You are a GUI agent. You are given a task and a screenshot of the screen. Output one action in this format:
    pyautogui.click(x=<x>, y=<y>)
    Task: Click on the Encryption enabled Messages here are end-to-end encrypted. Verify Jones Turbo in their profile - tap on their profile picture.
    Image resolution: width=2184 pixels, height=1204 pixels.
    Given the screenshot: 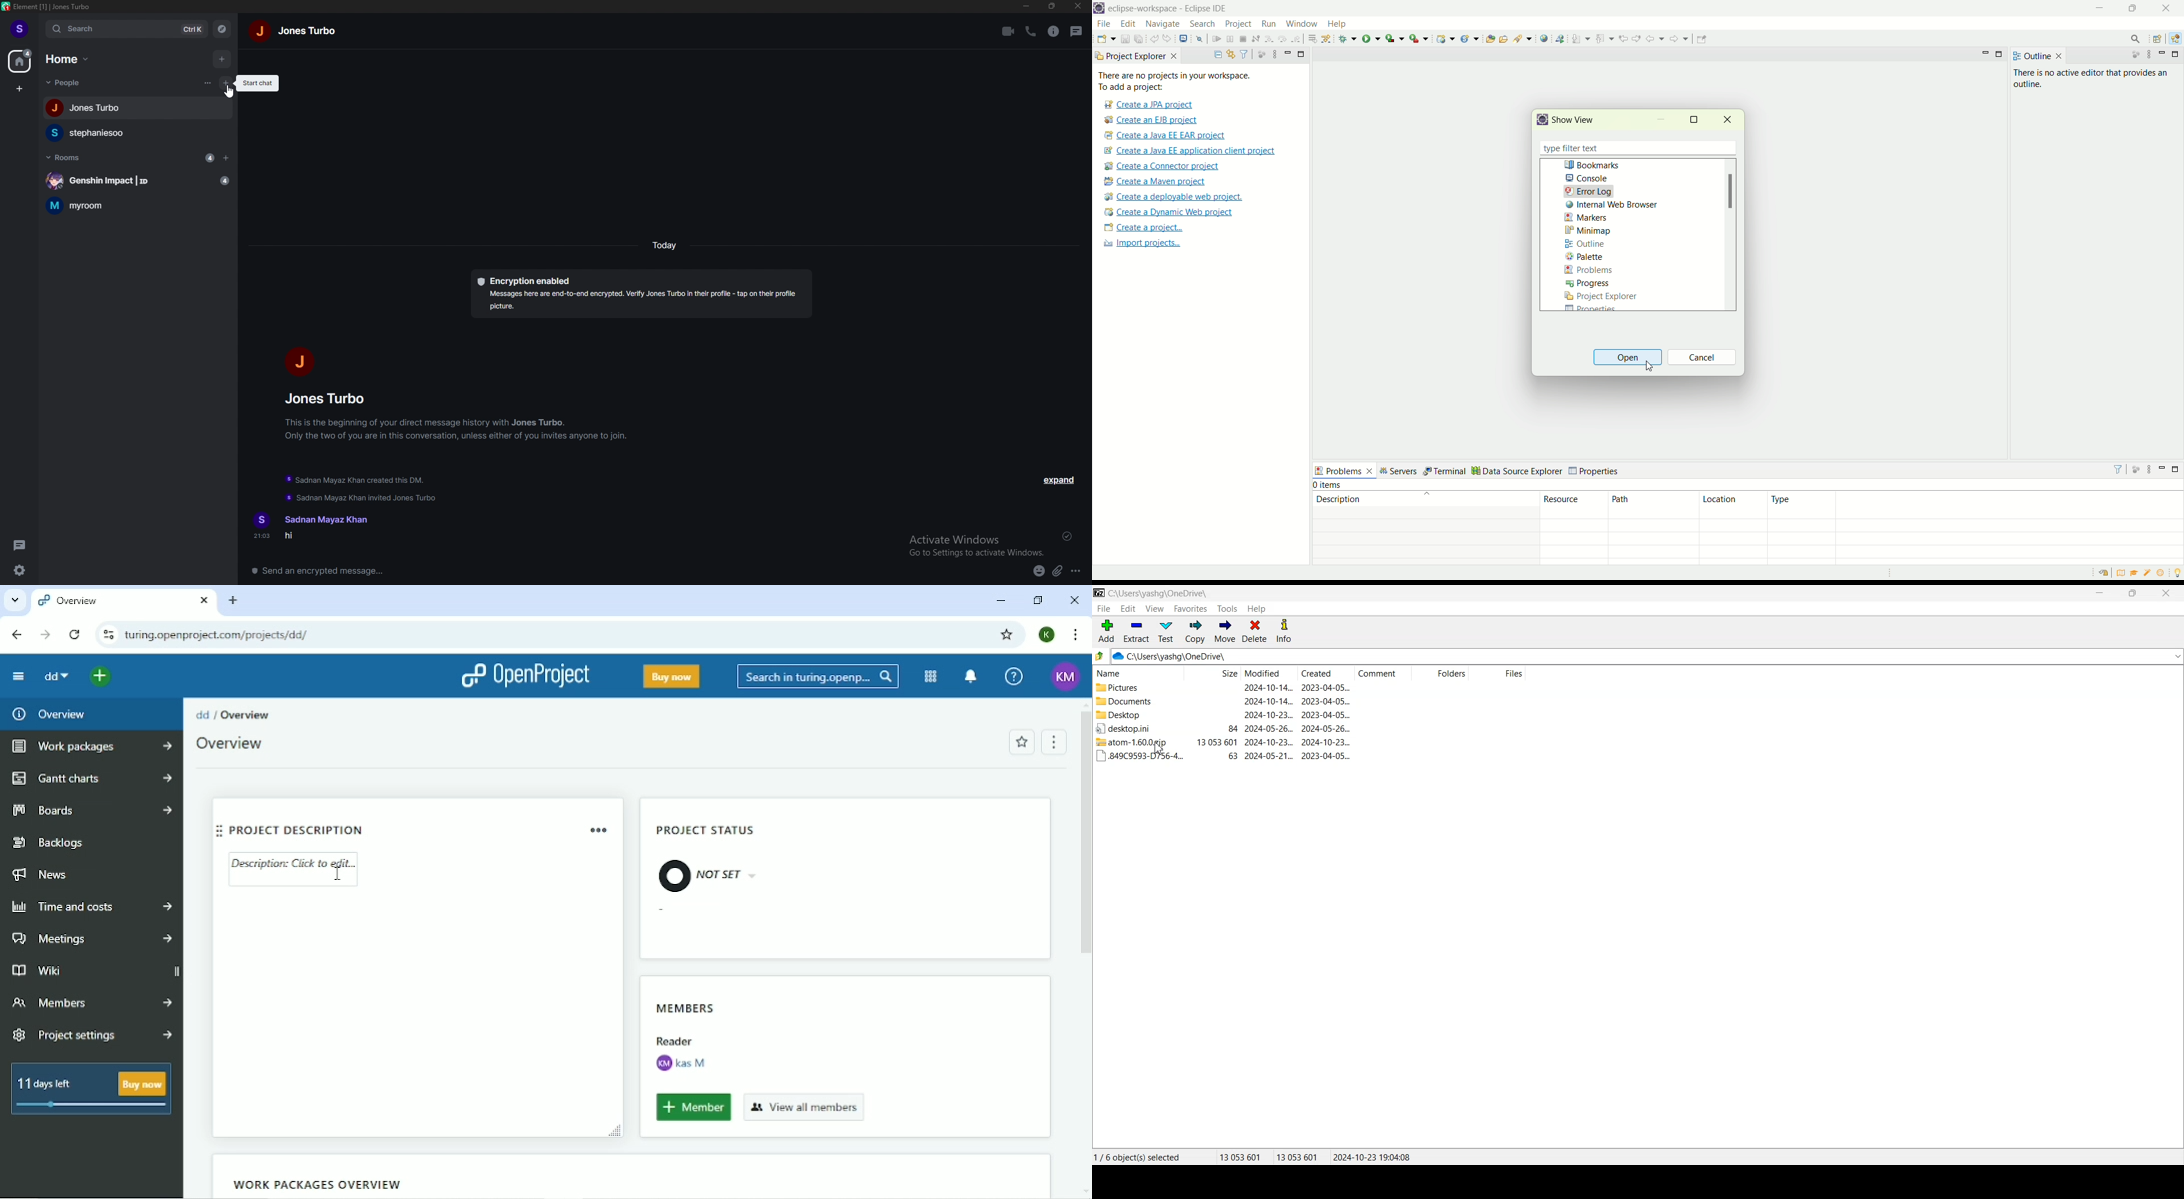 What is the action you would take?
    pyautogui.click(x=639, y=293)
    